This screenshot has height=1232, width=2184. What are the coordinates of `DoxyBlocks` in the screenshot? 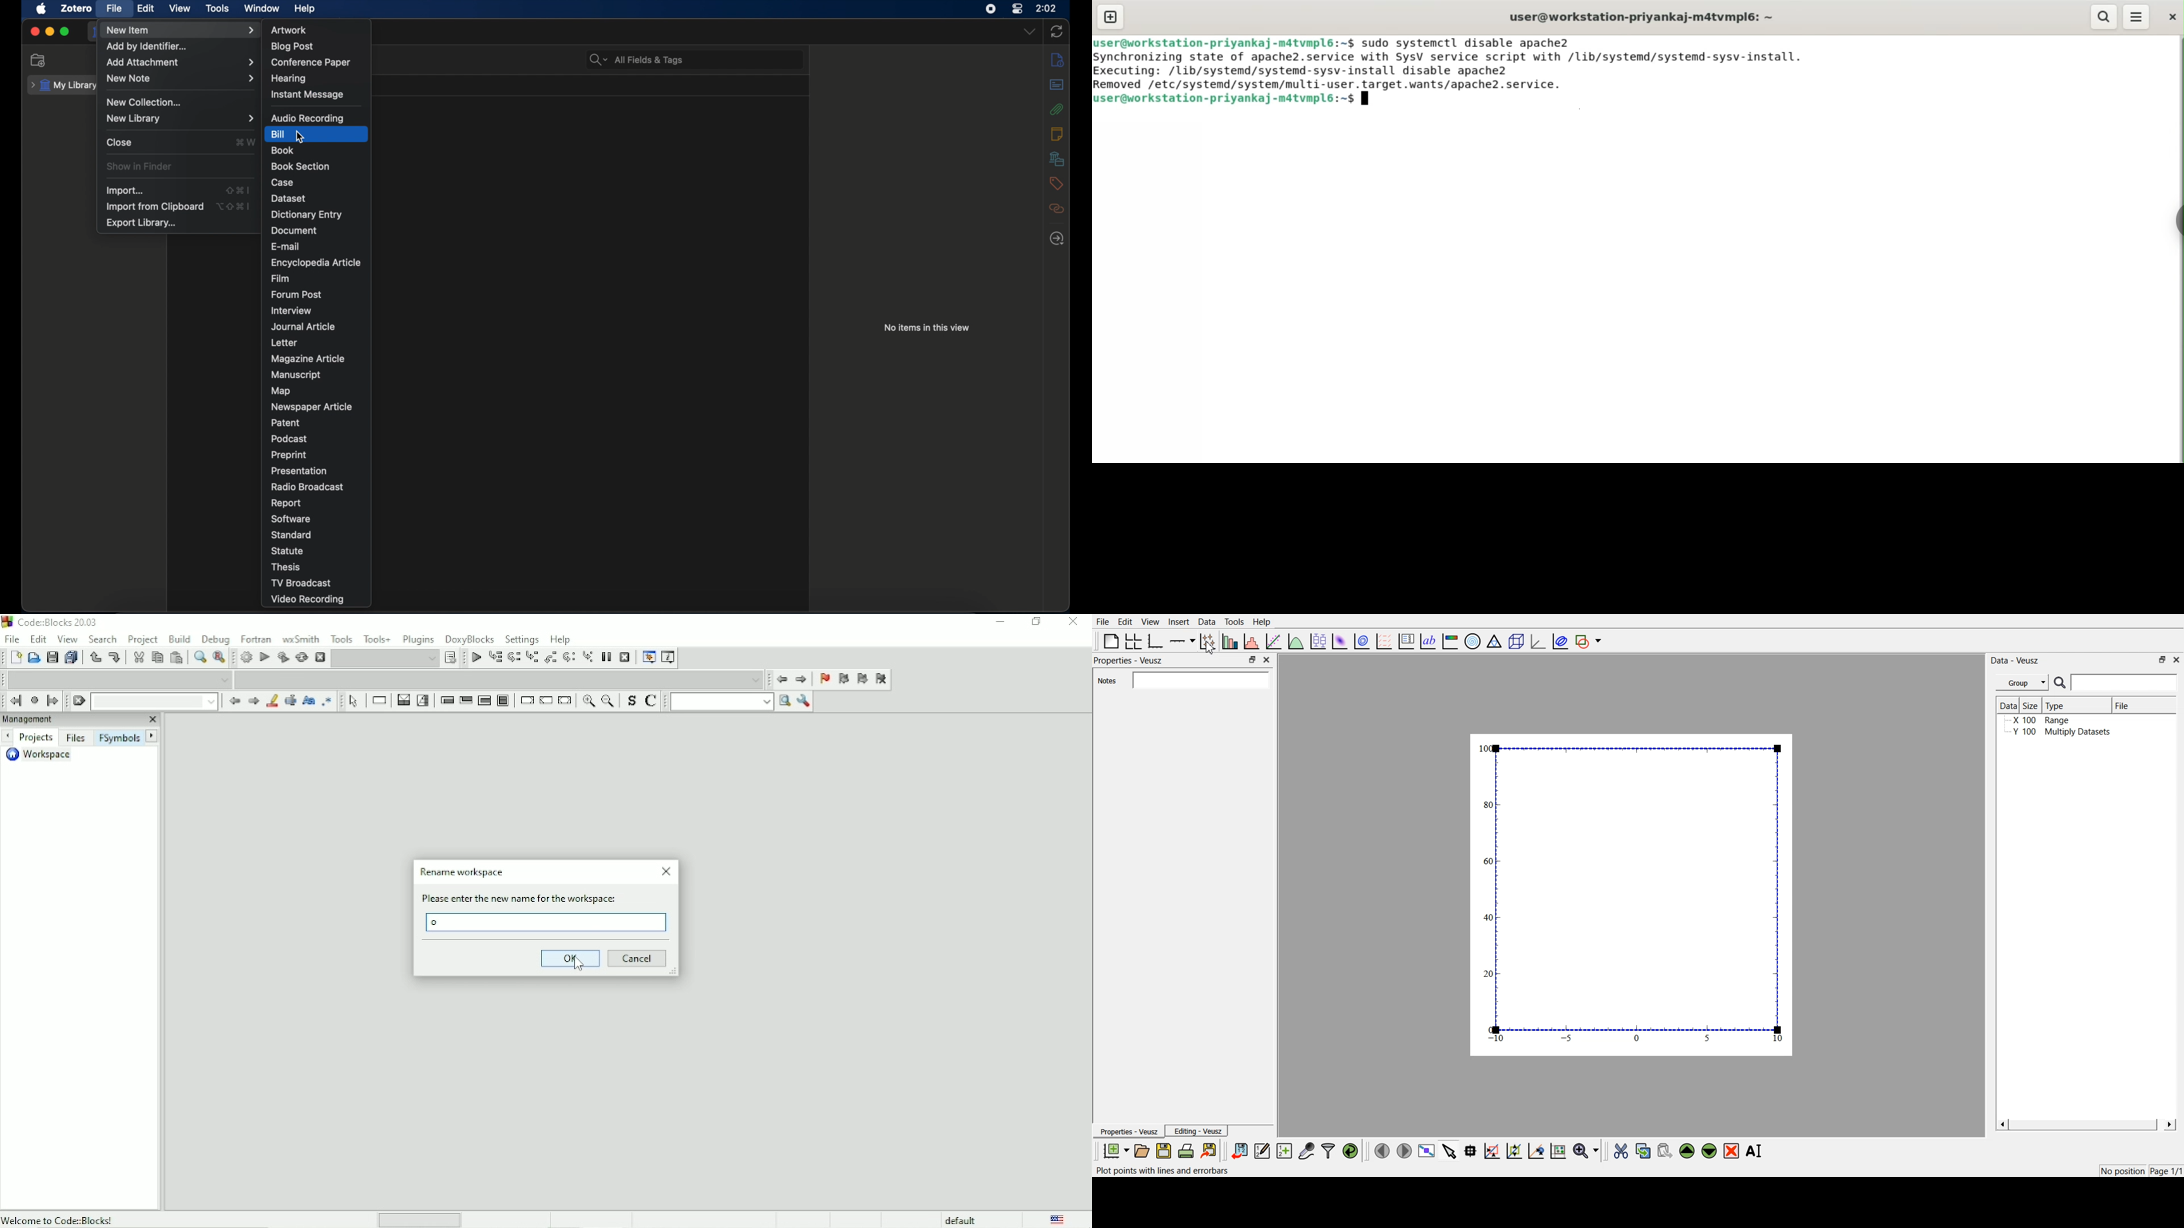 It's located at (470, 637).